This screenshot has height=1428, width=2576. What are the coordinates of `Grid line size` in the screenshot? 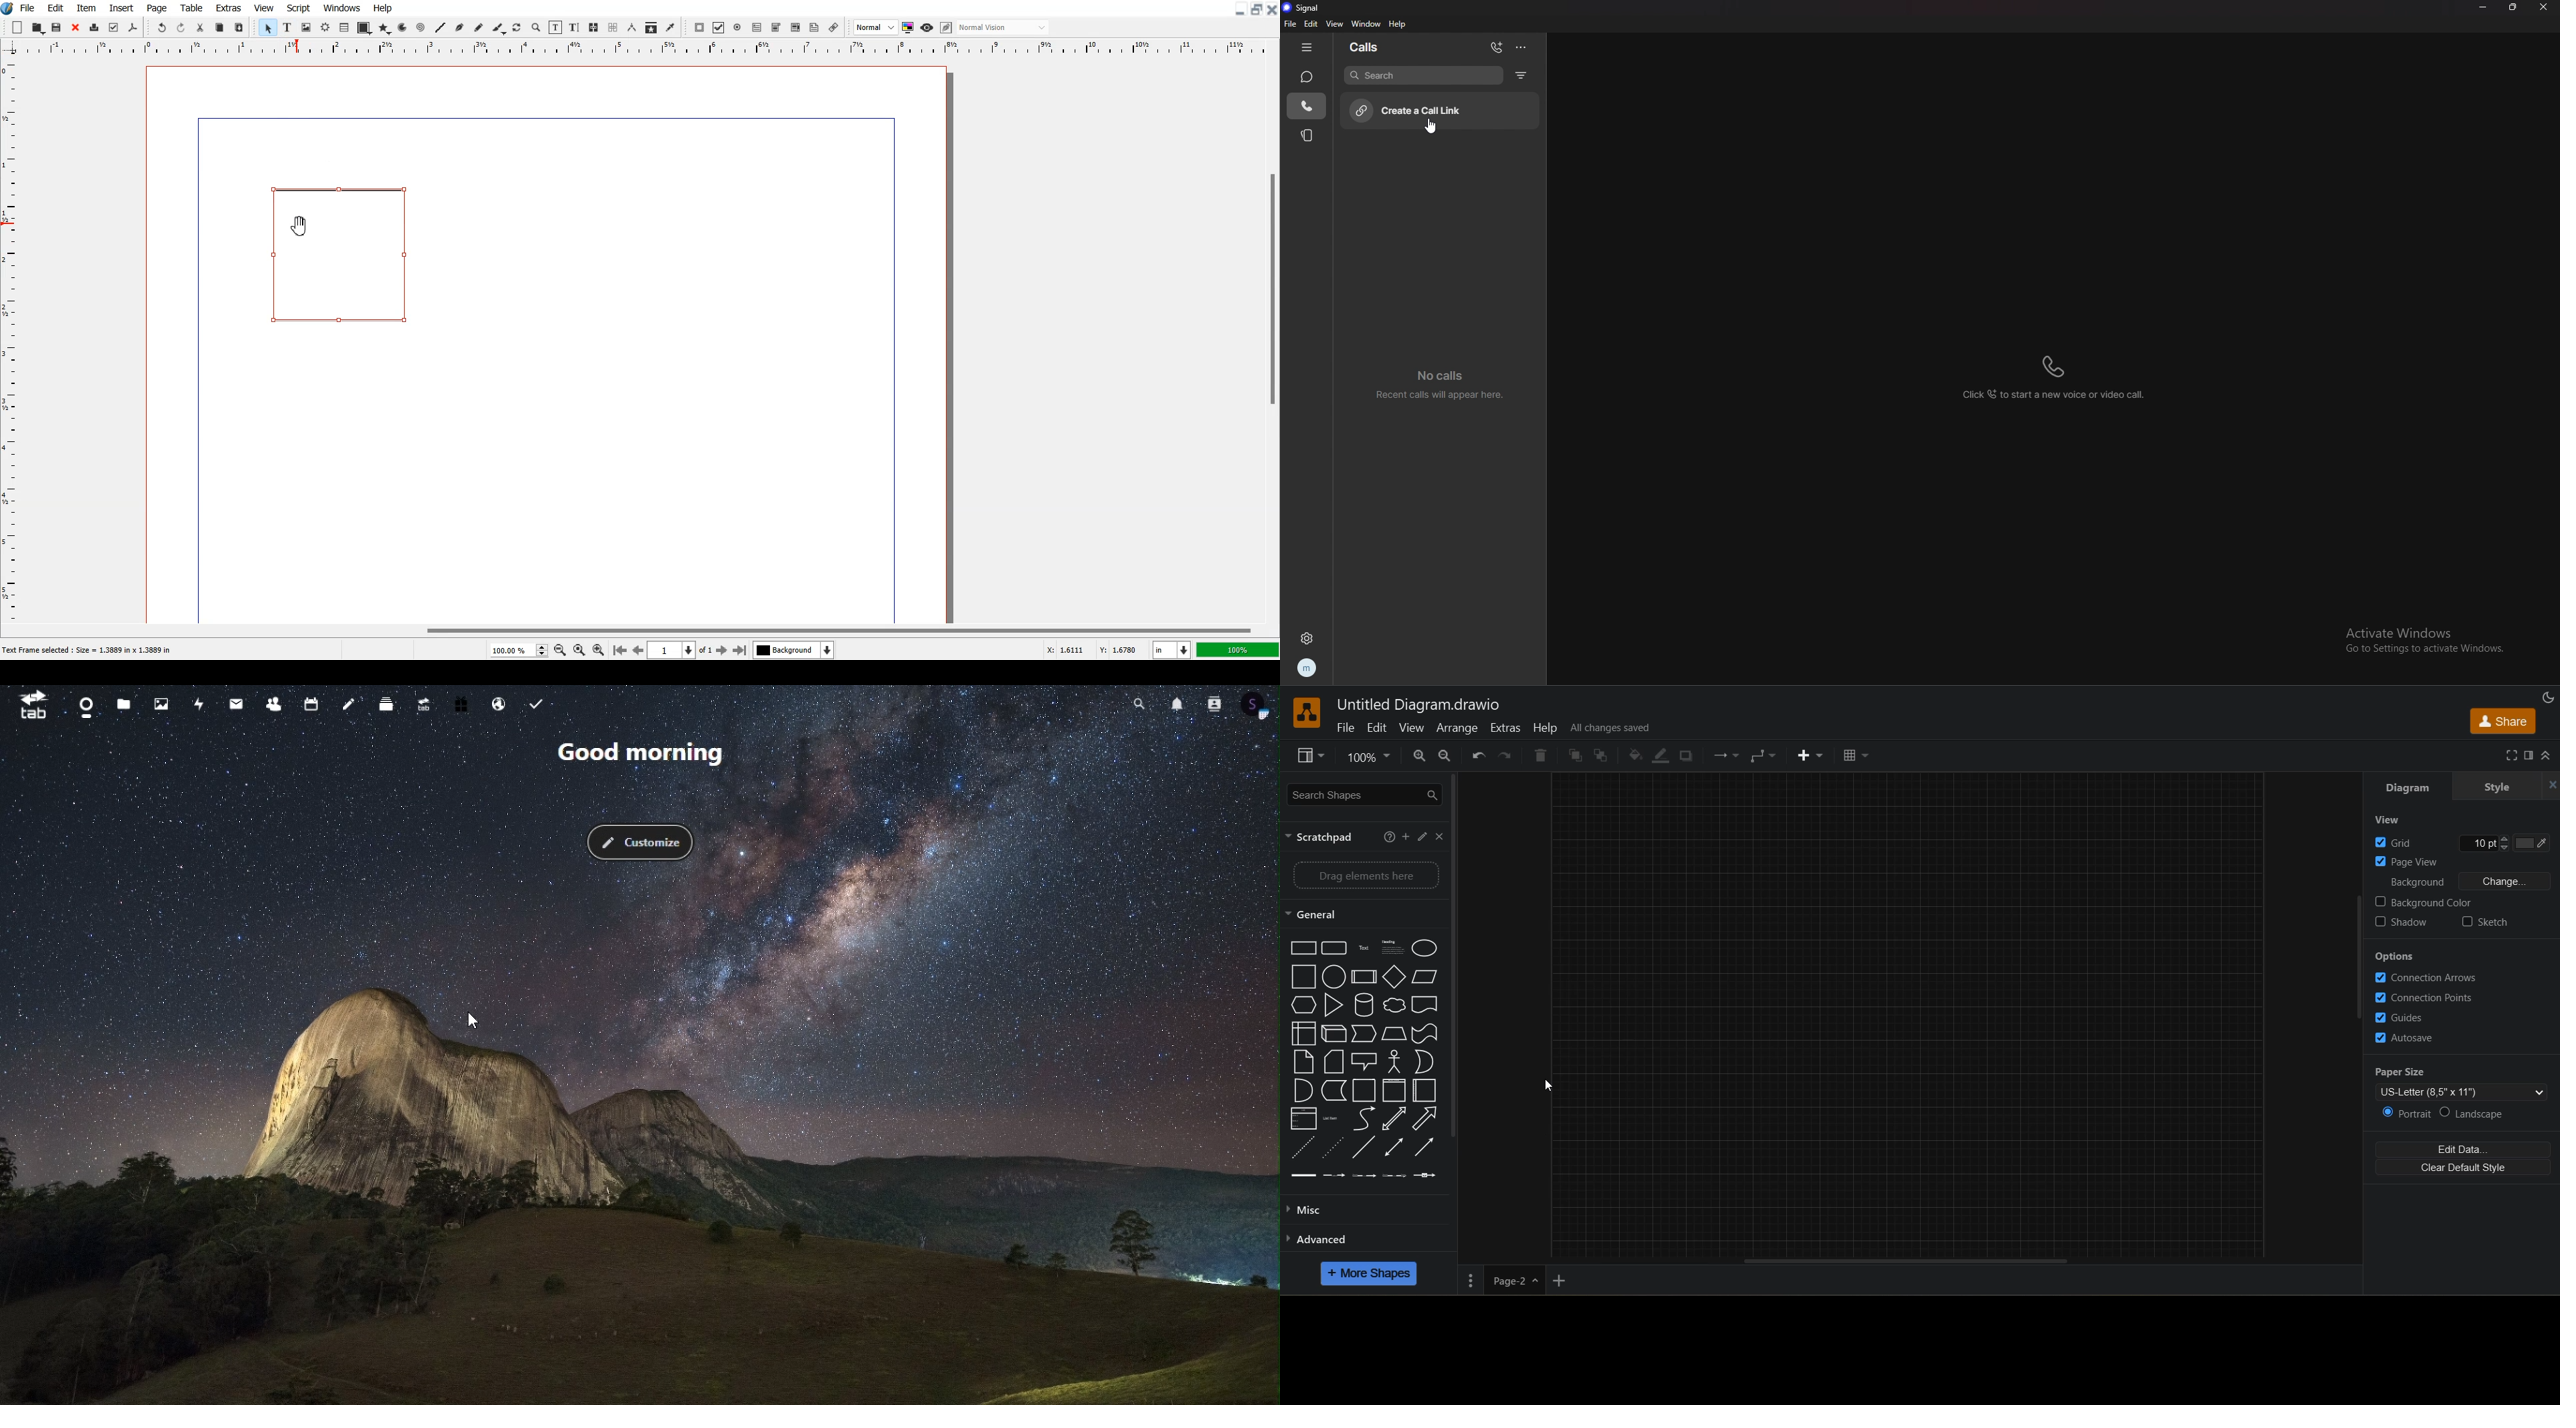 It's located at (2475, 843).